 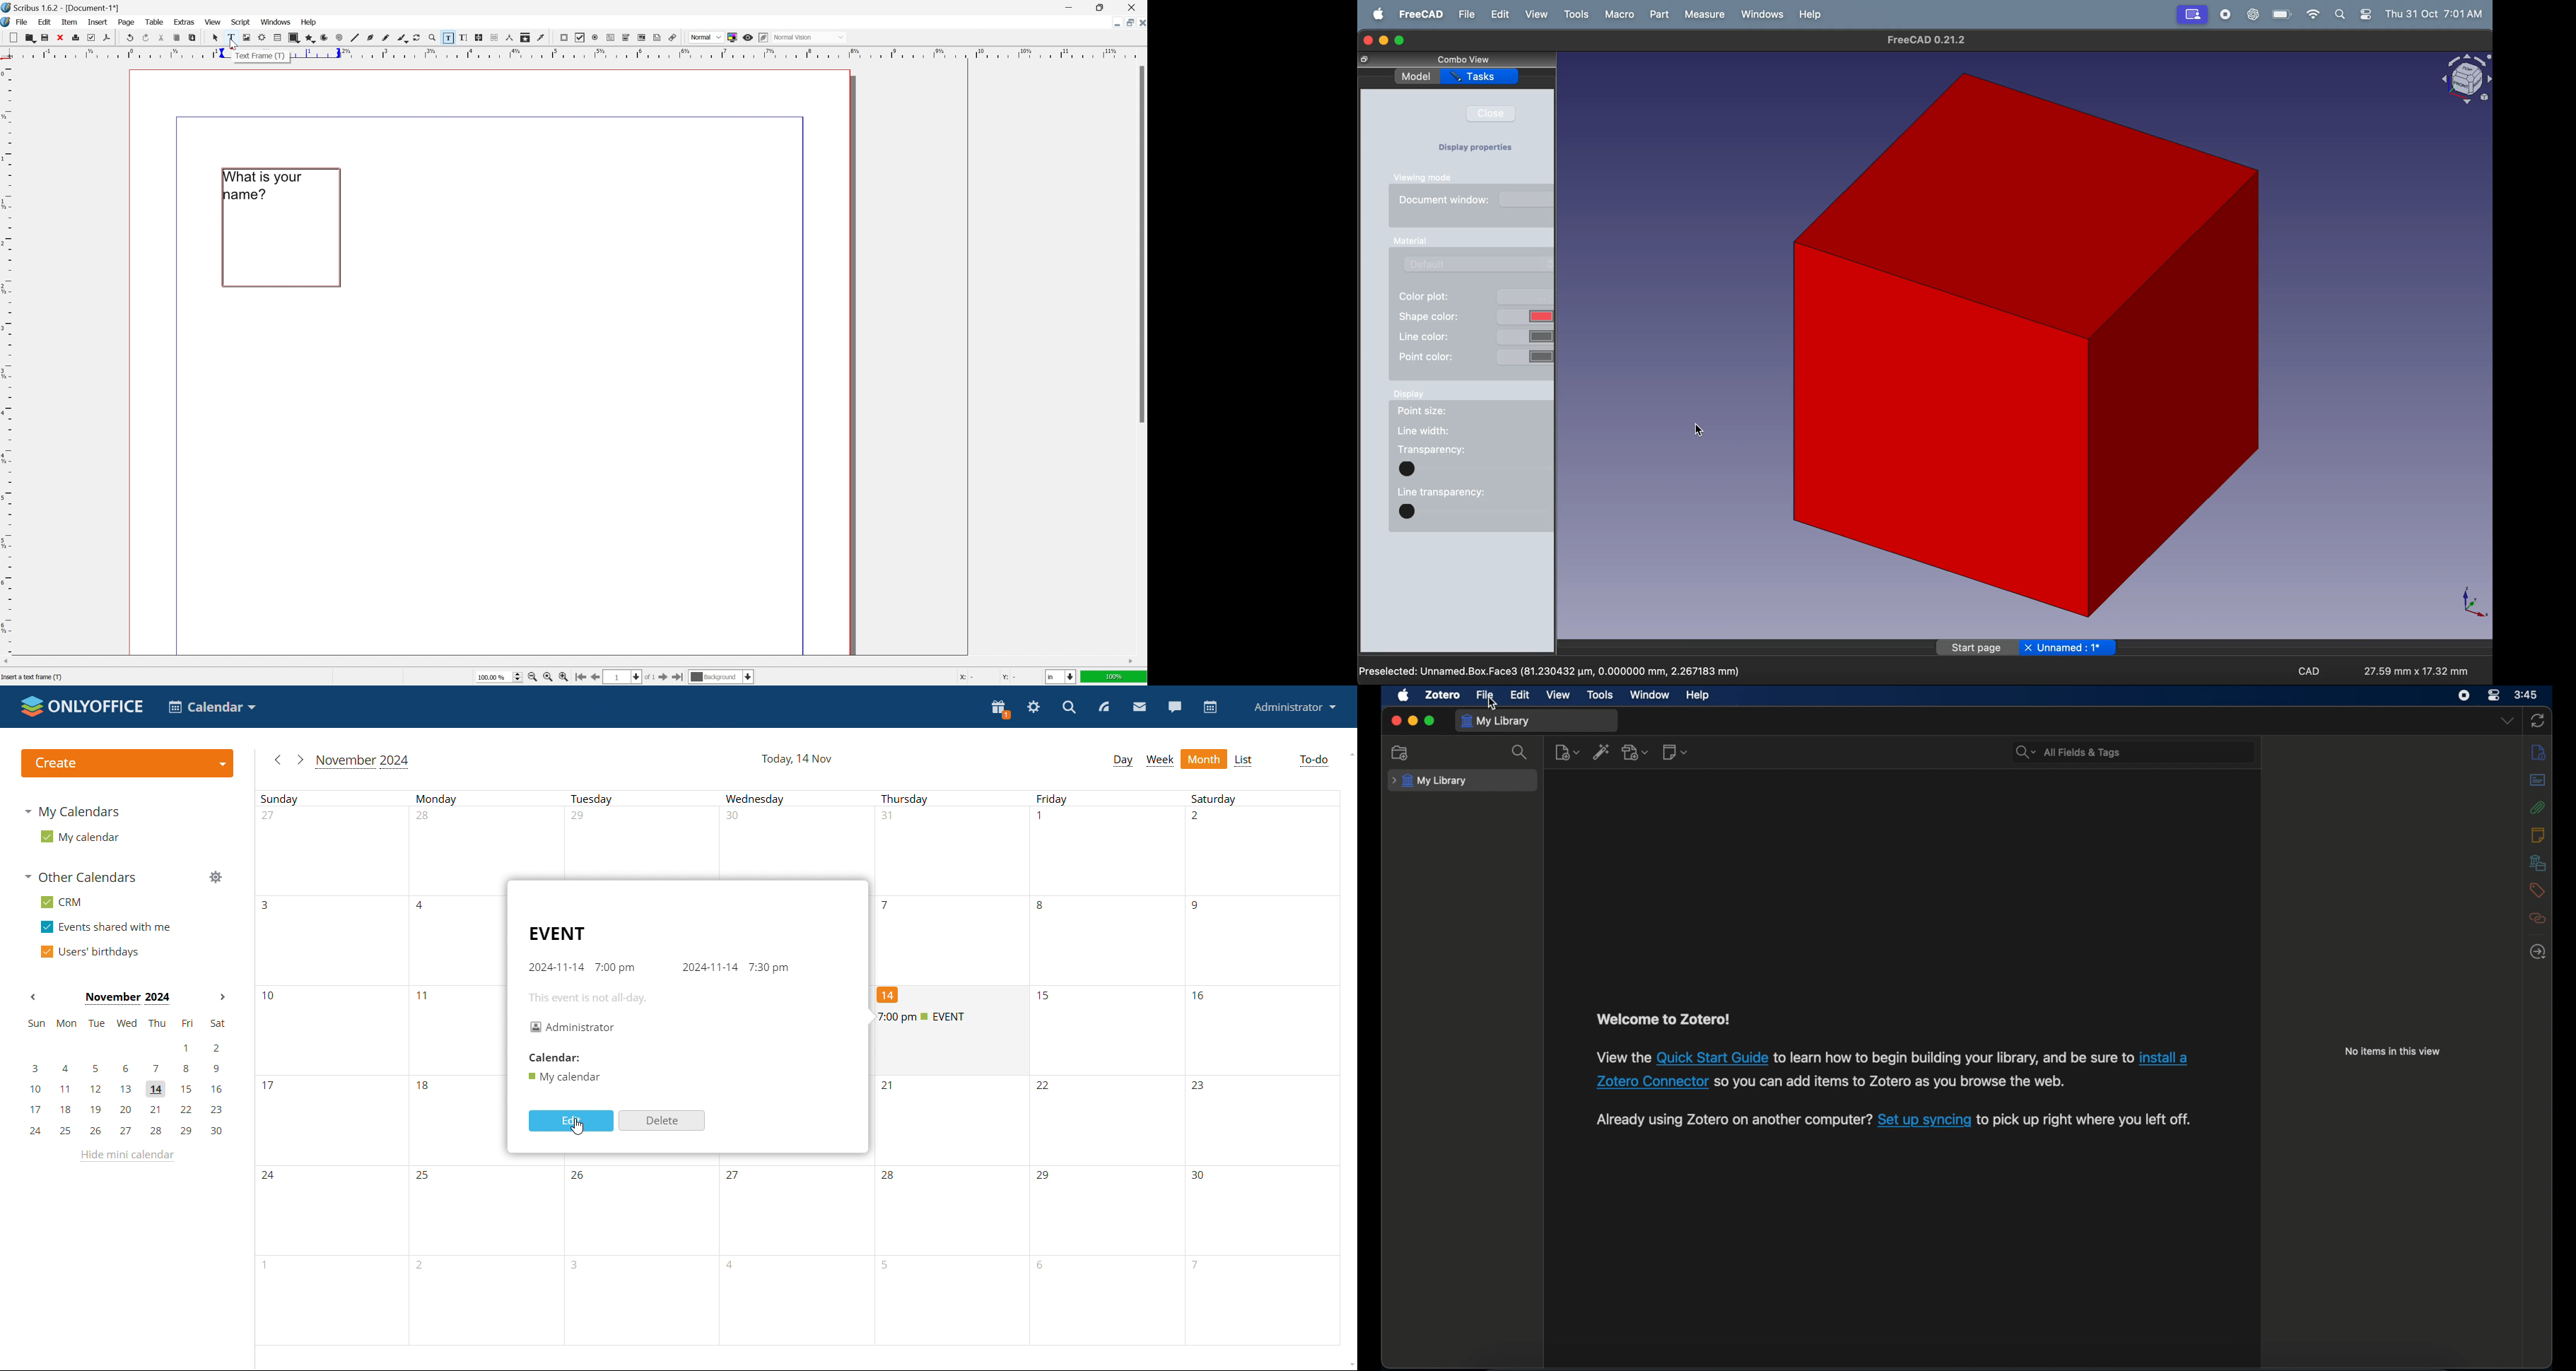 I want to click on model, so click(x=1416, y=77).